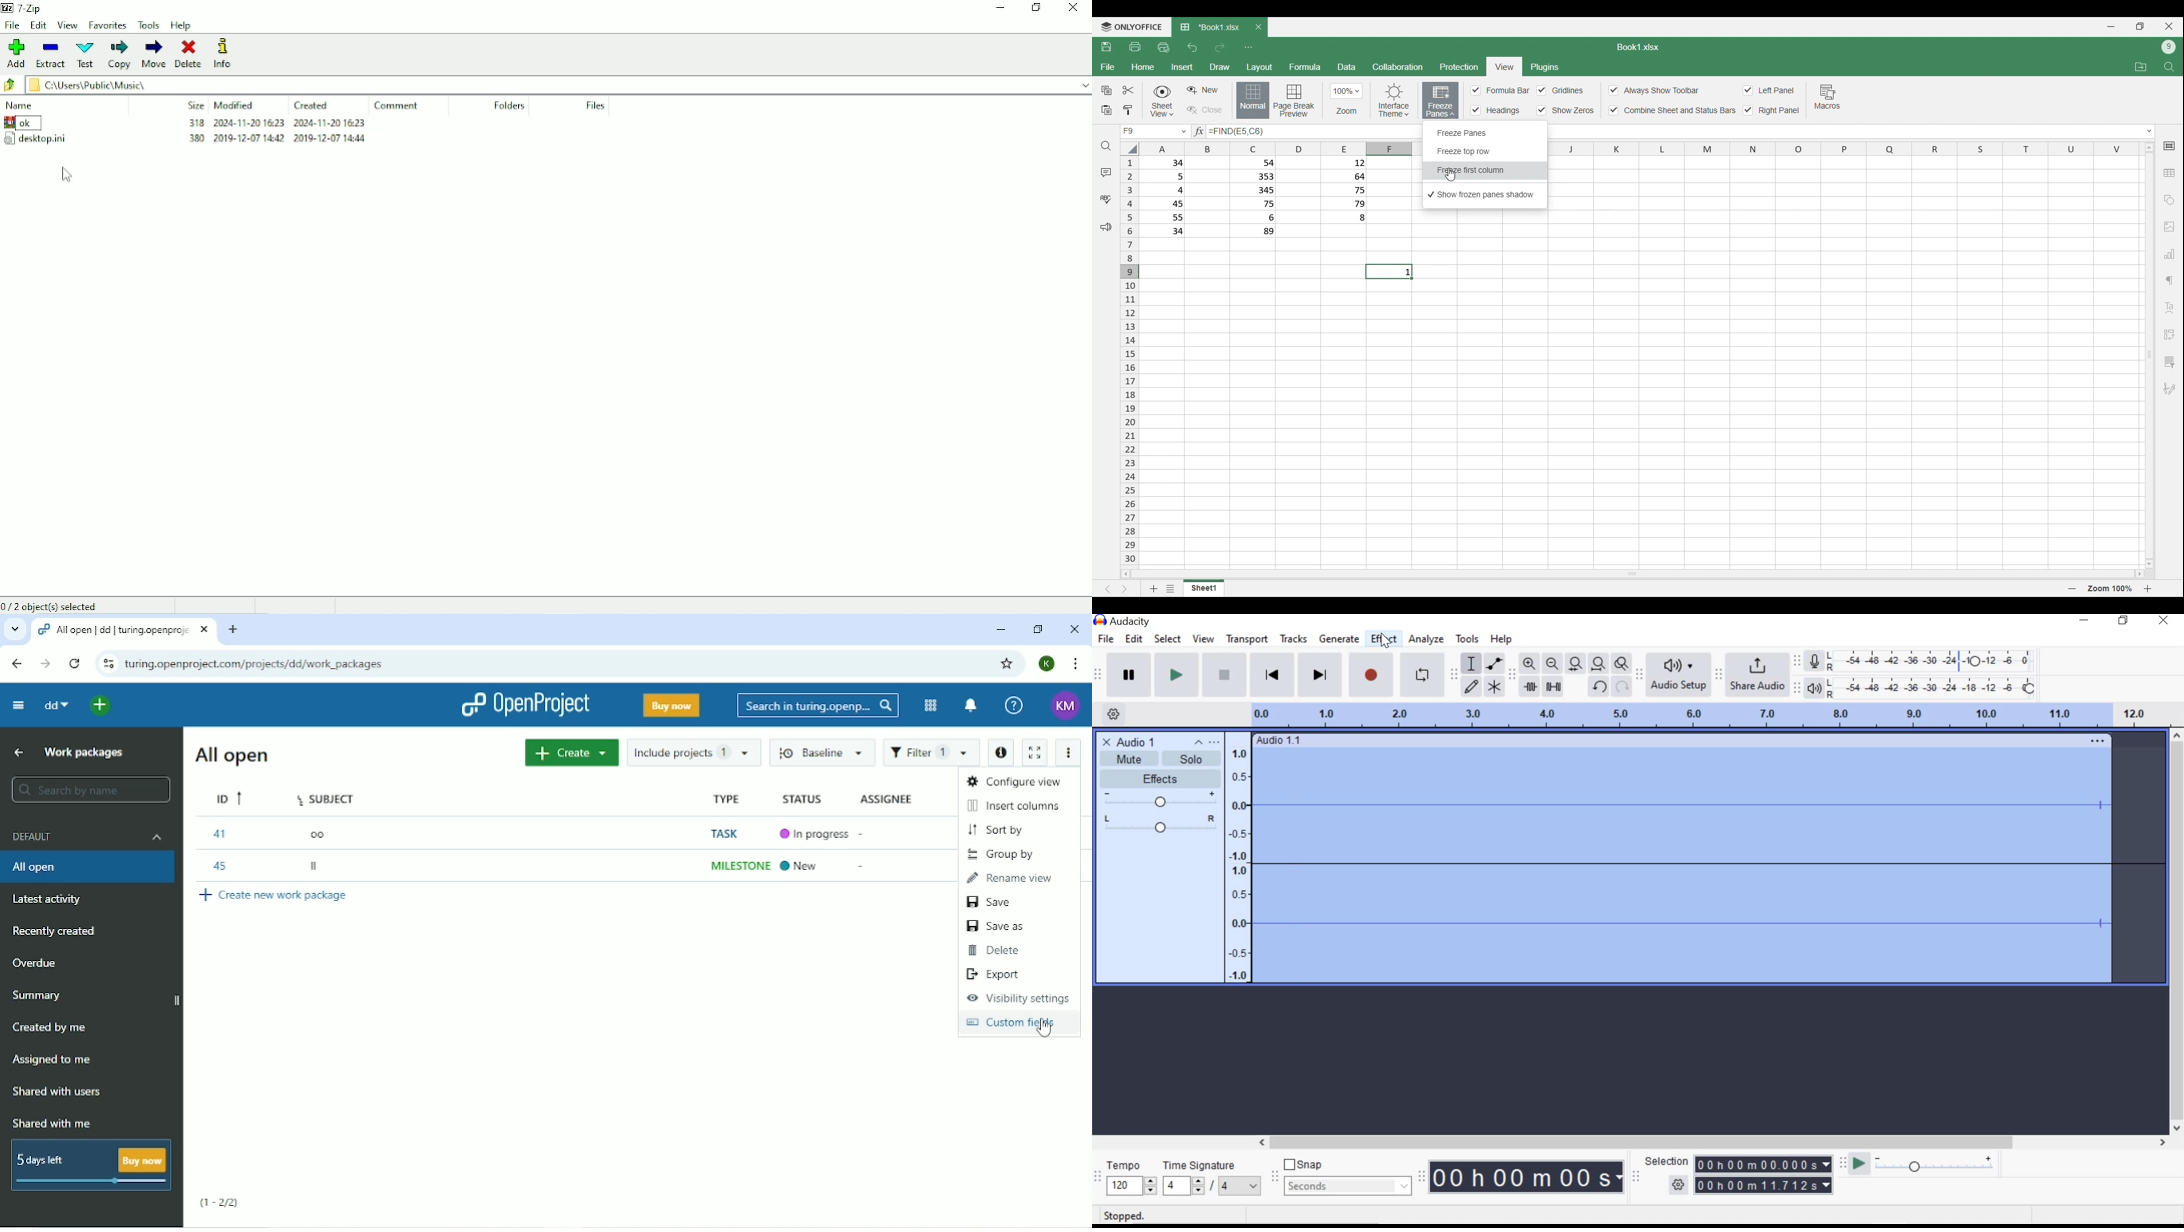 Image resolution: width=2184 pixels, height=1232 pixels. Describe the element at coordinates (1211, 1179) in the screenshot. I see `TIME SIGNATURE` at that location.